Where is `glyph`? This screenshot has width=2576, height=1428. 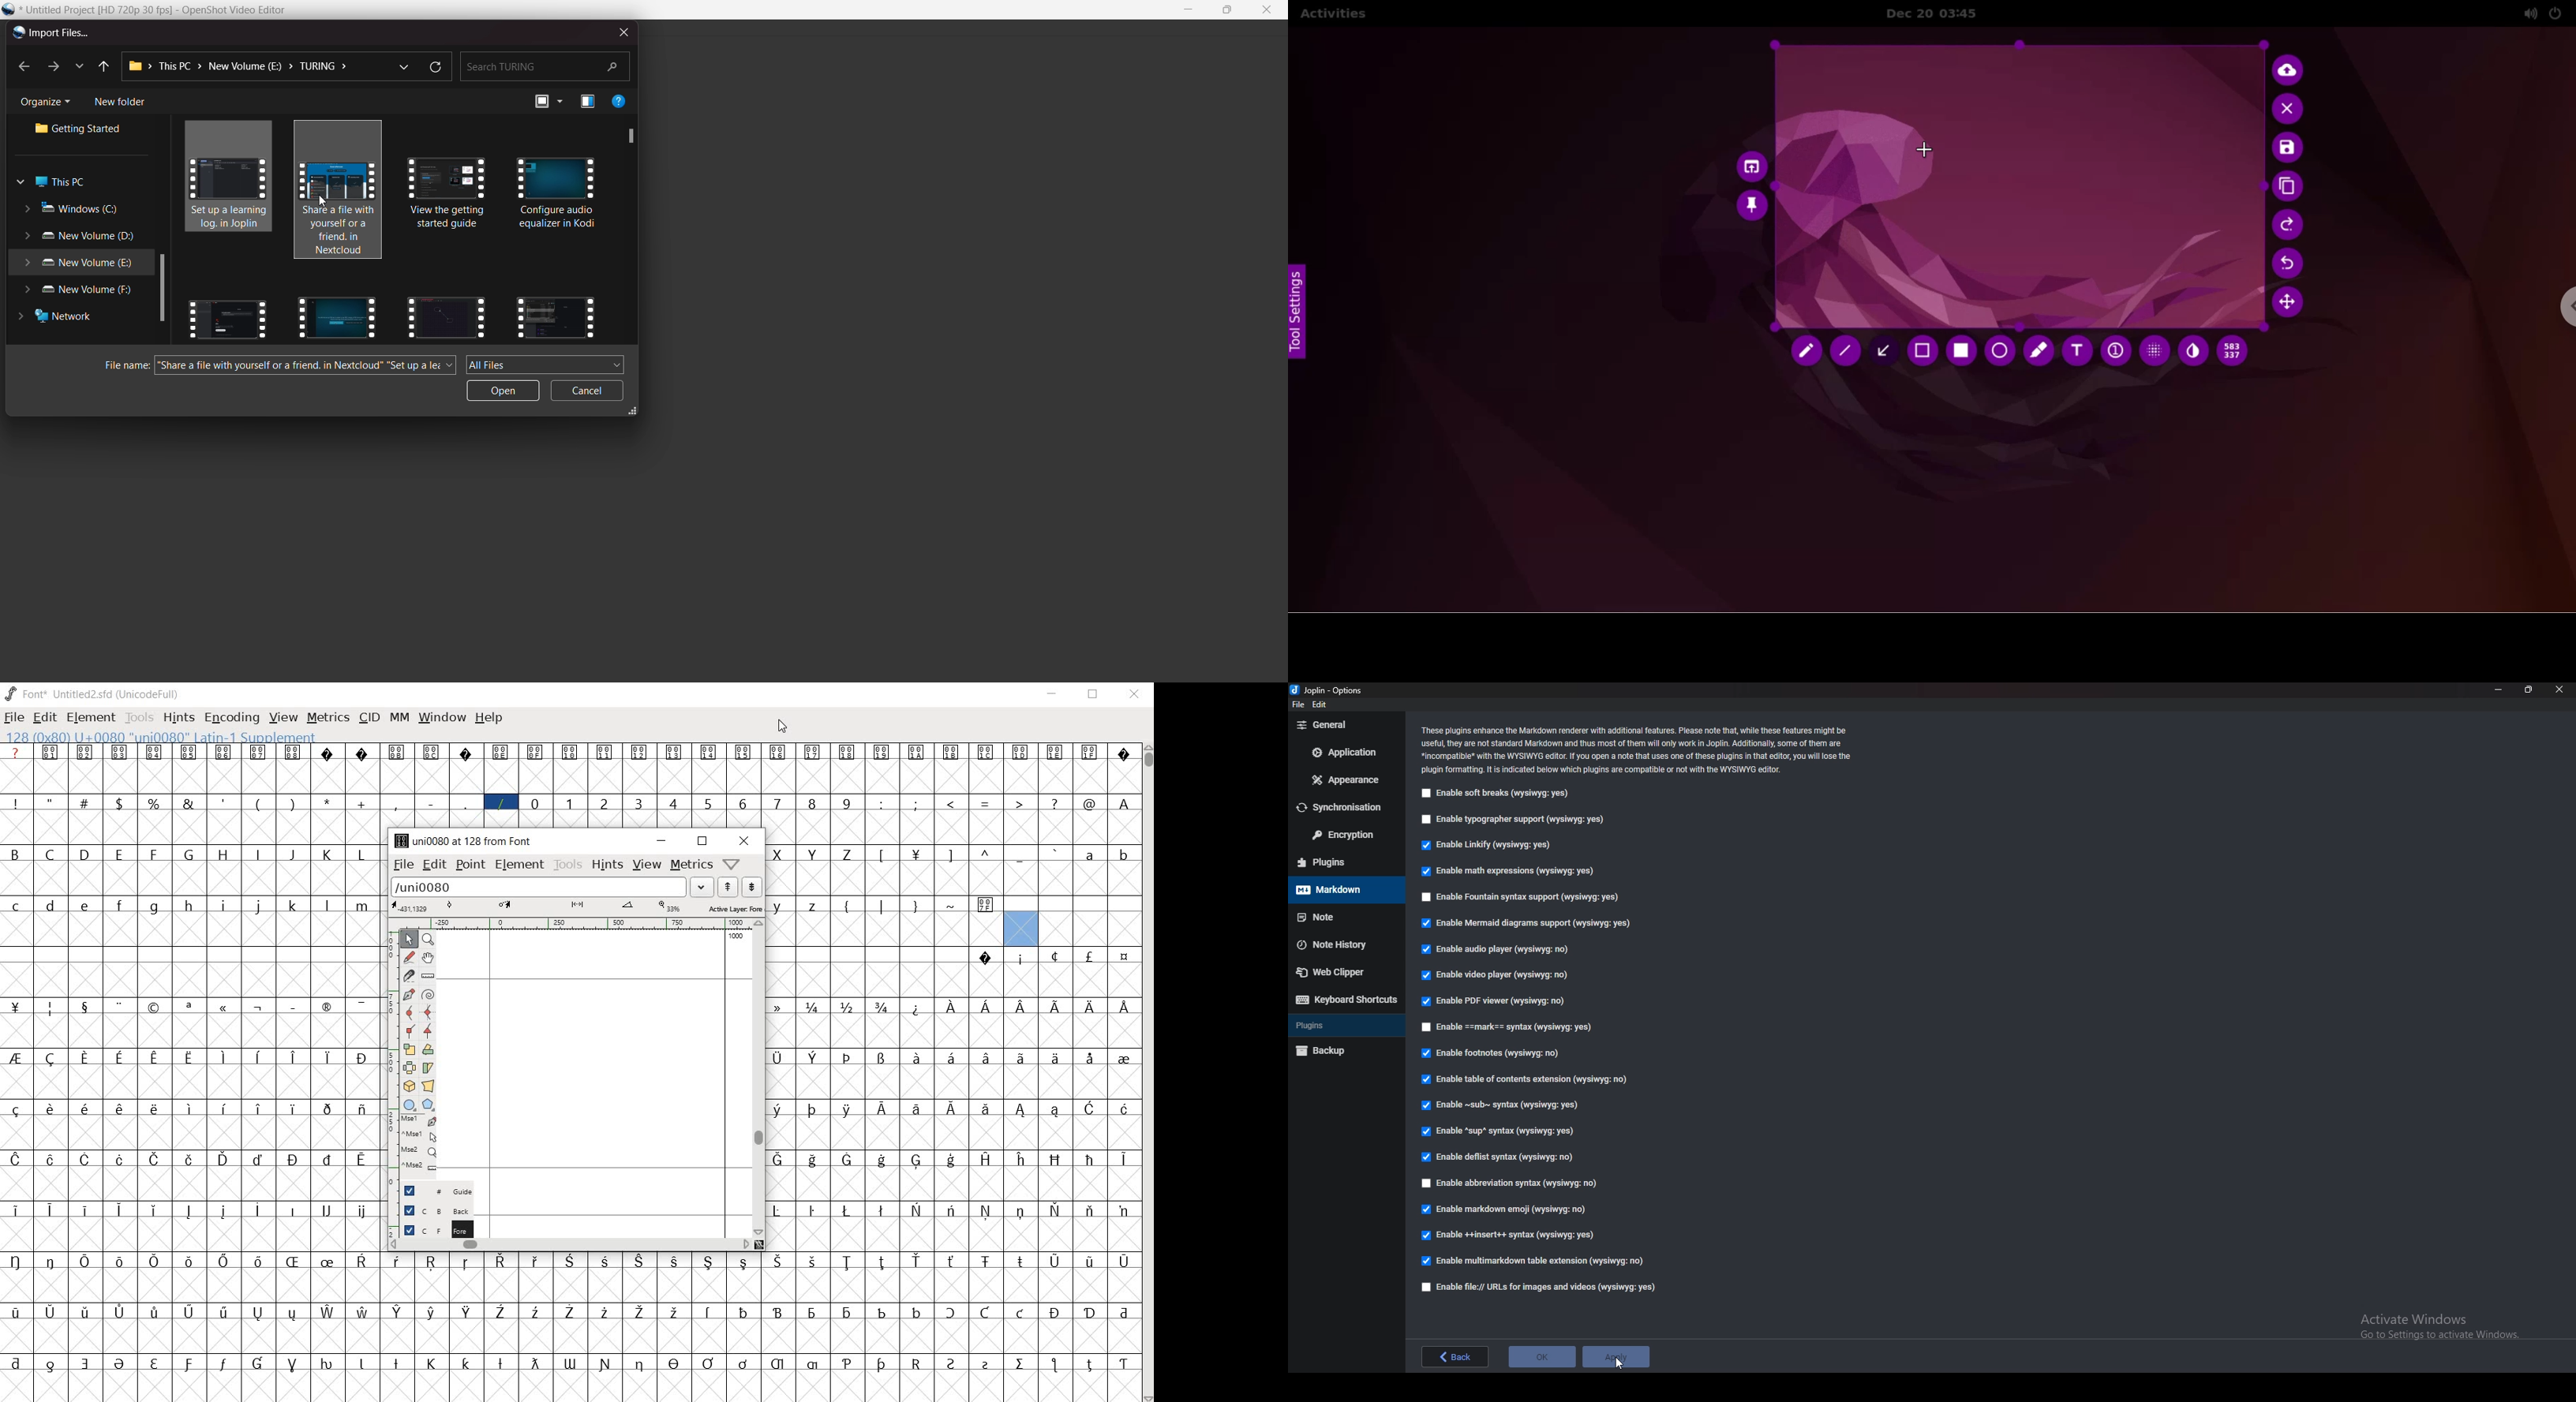
glyph is located at coordinates (1022, 960).